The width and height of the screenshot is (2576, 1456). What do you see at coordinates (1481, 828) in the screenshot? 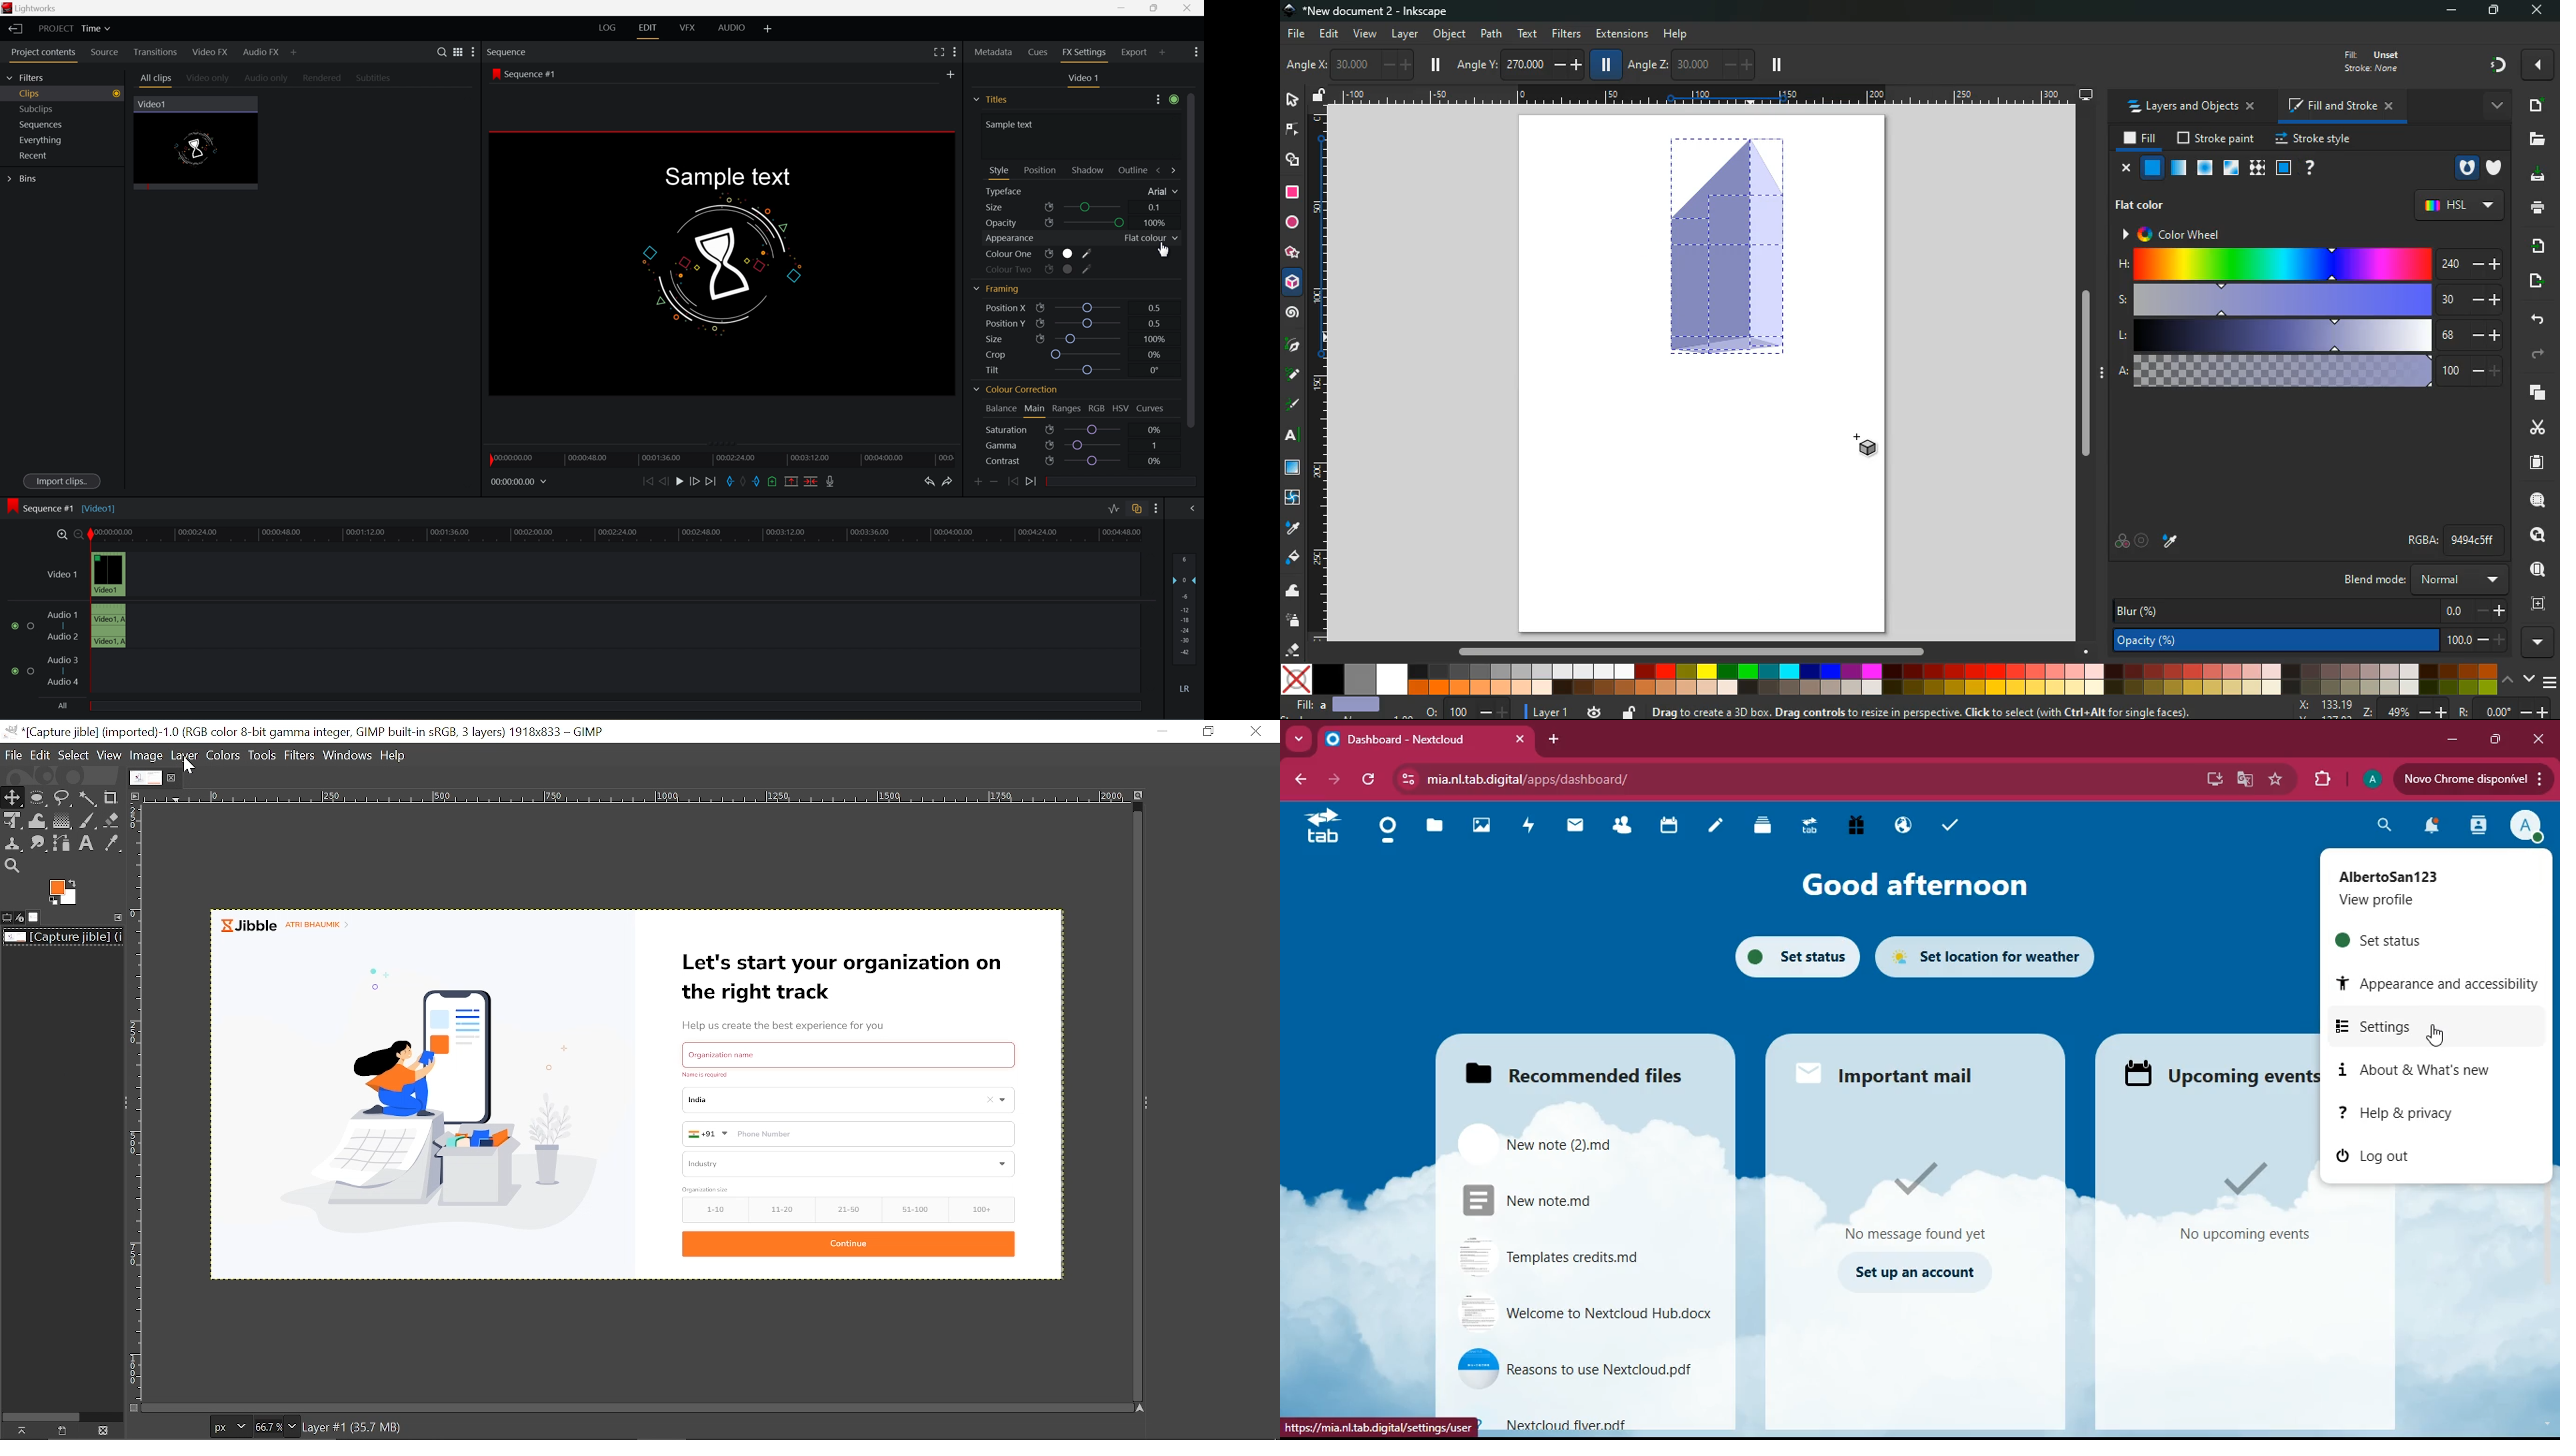
I see `images` at bounding box center [1481, 828].